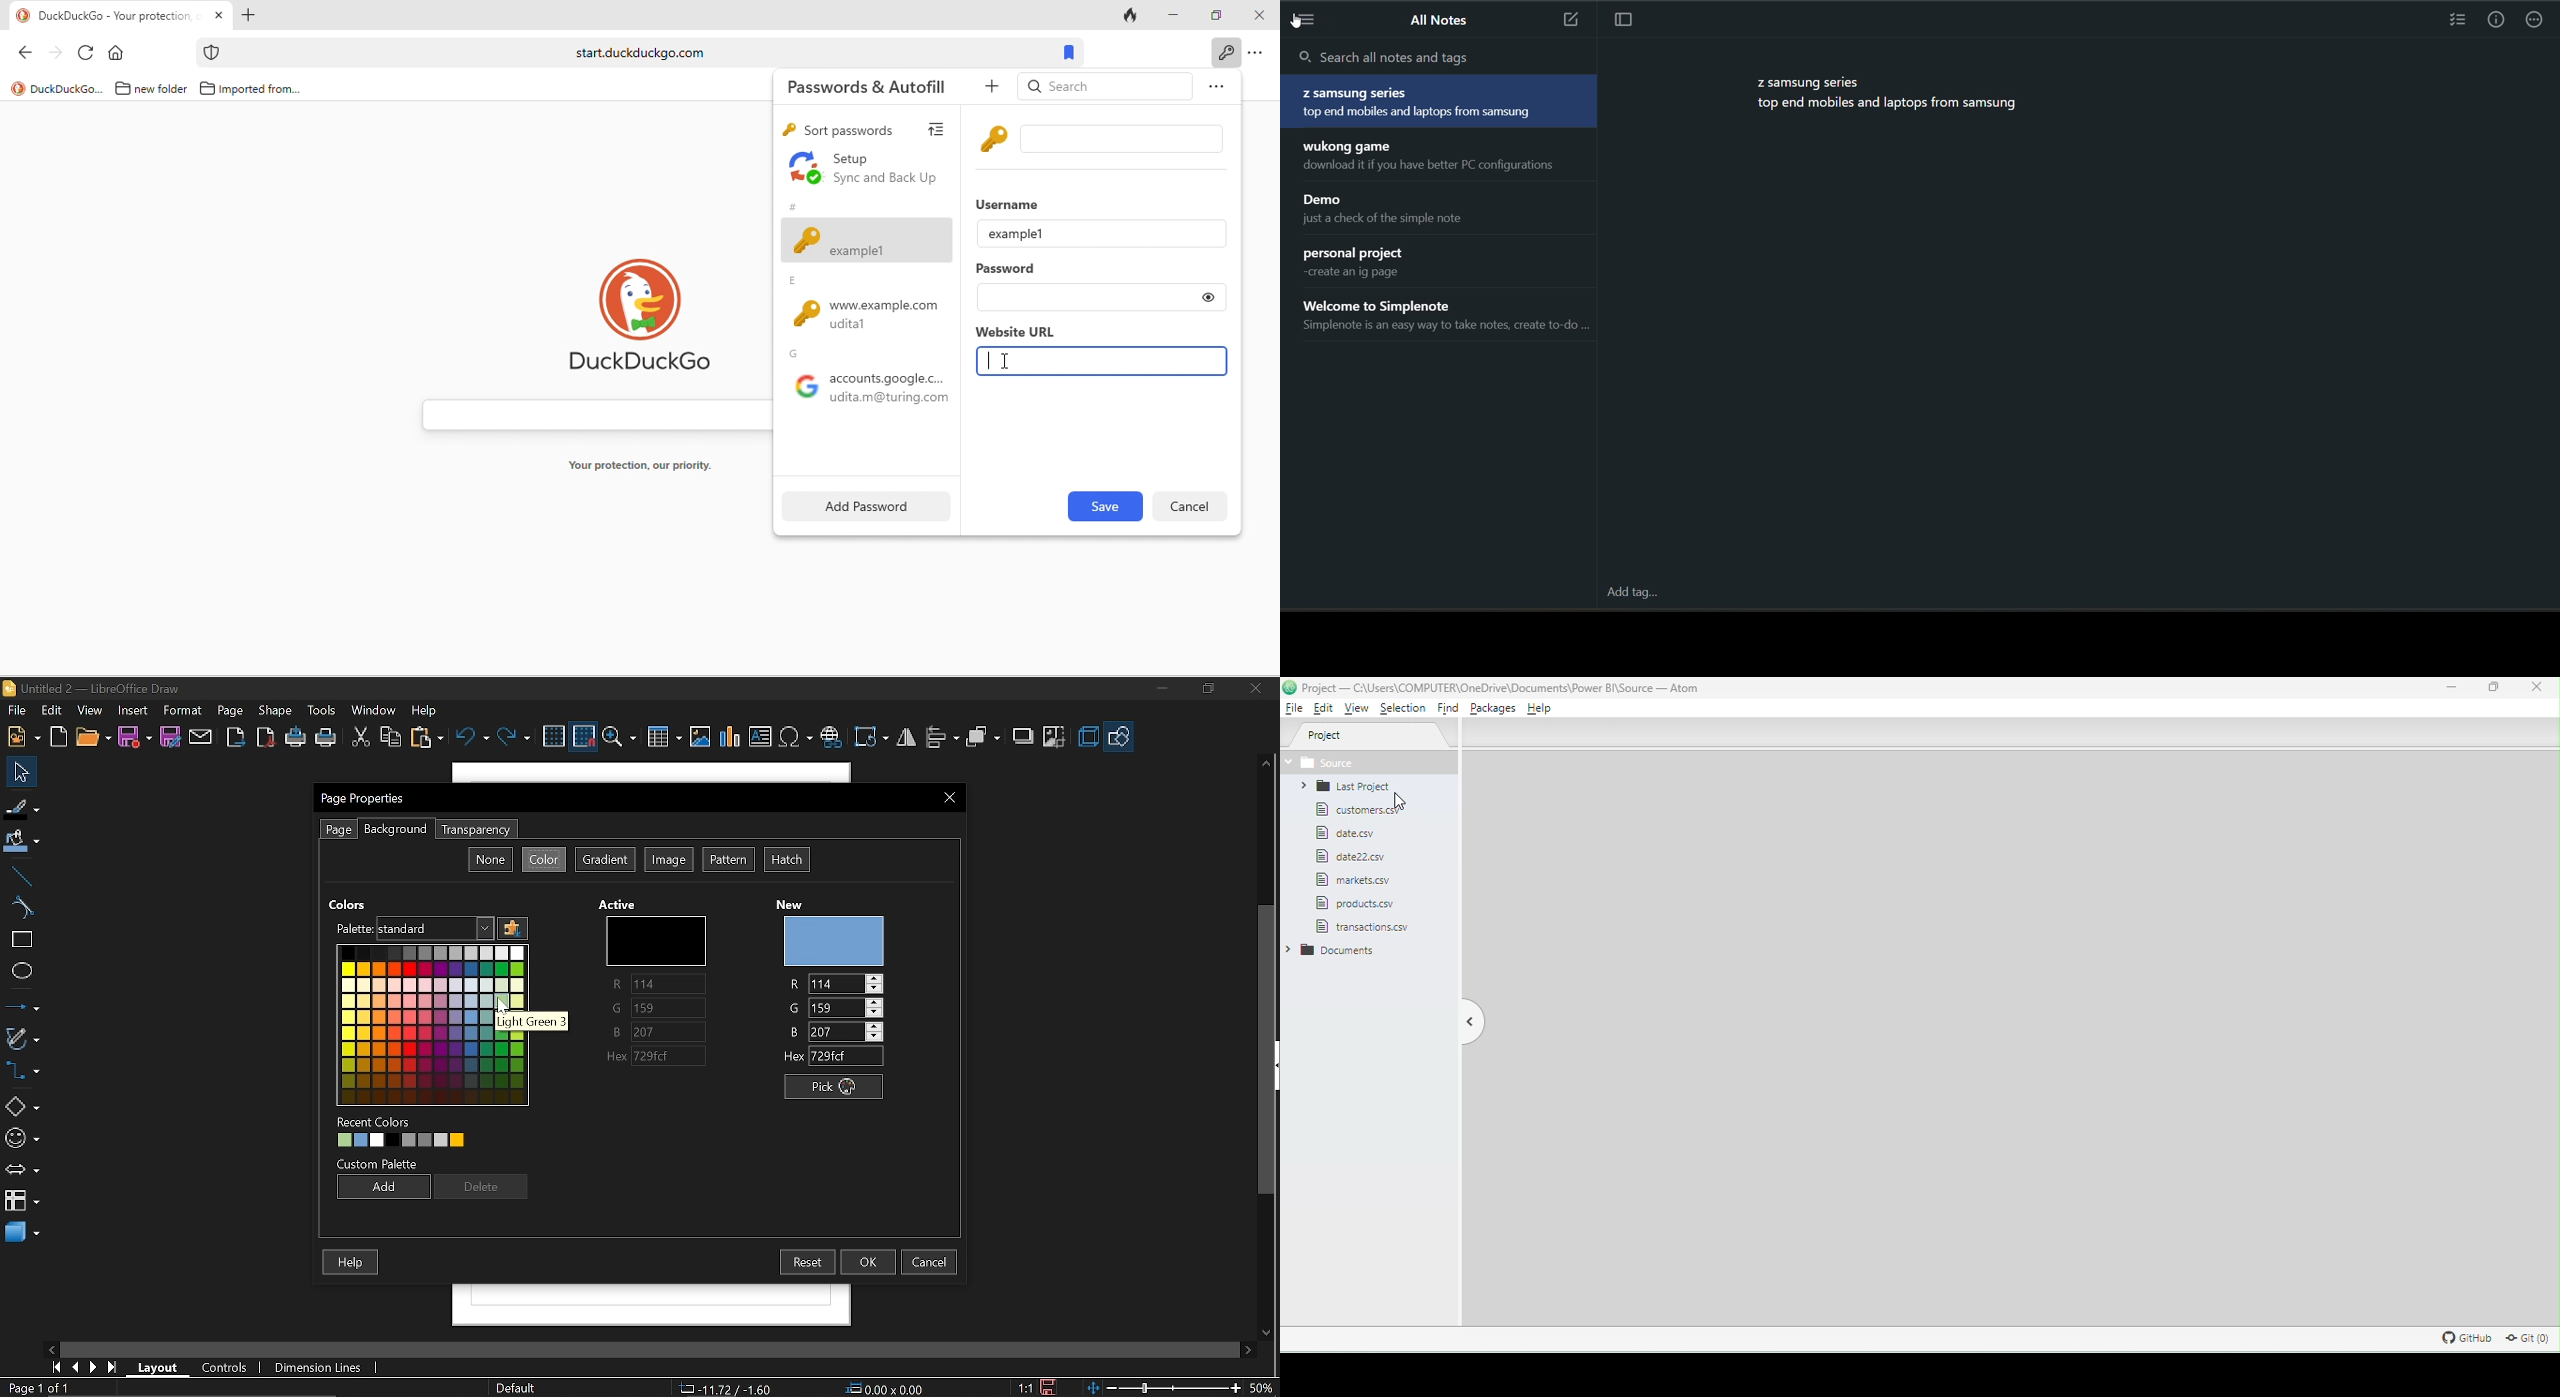  I want to click on Recent colors, so click(438, 1142).